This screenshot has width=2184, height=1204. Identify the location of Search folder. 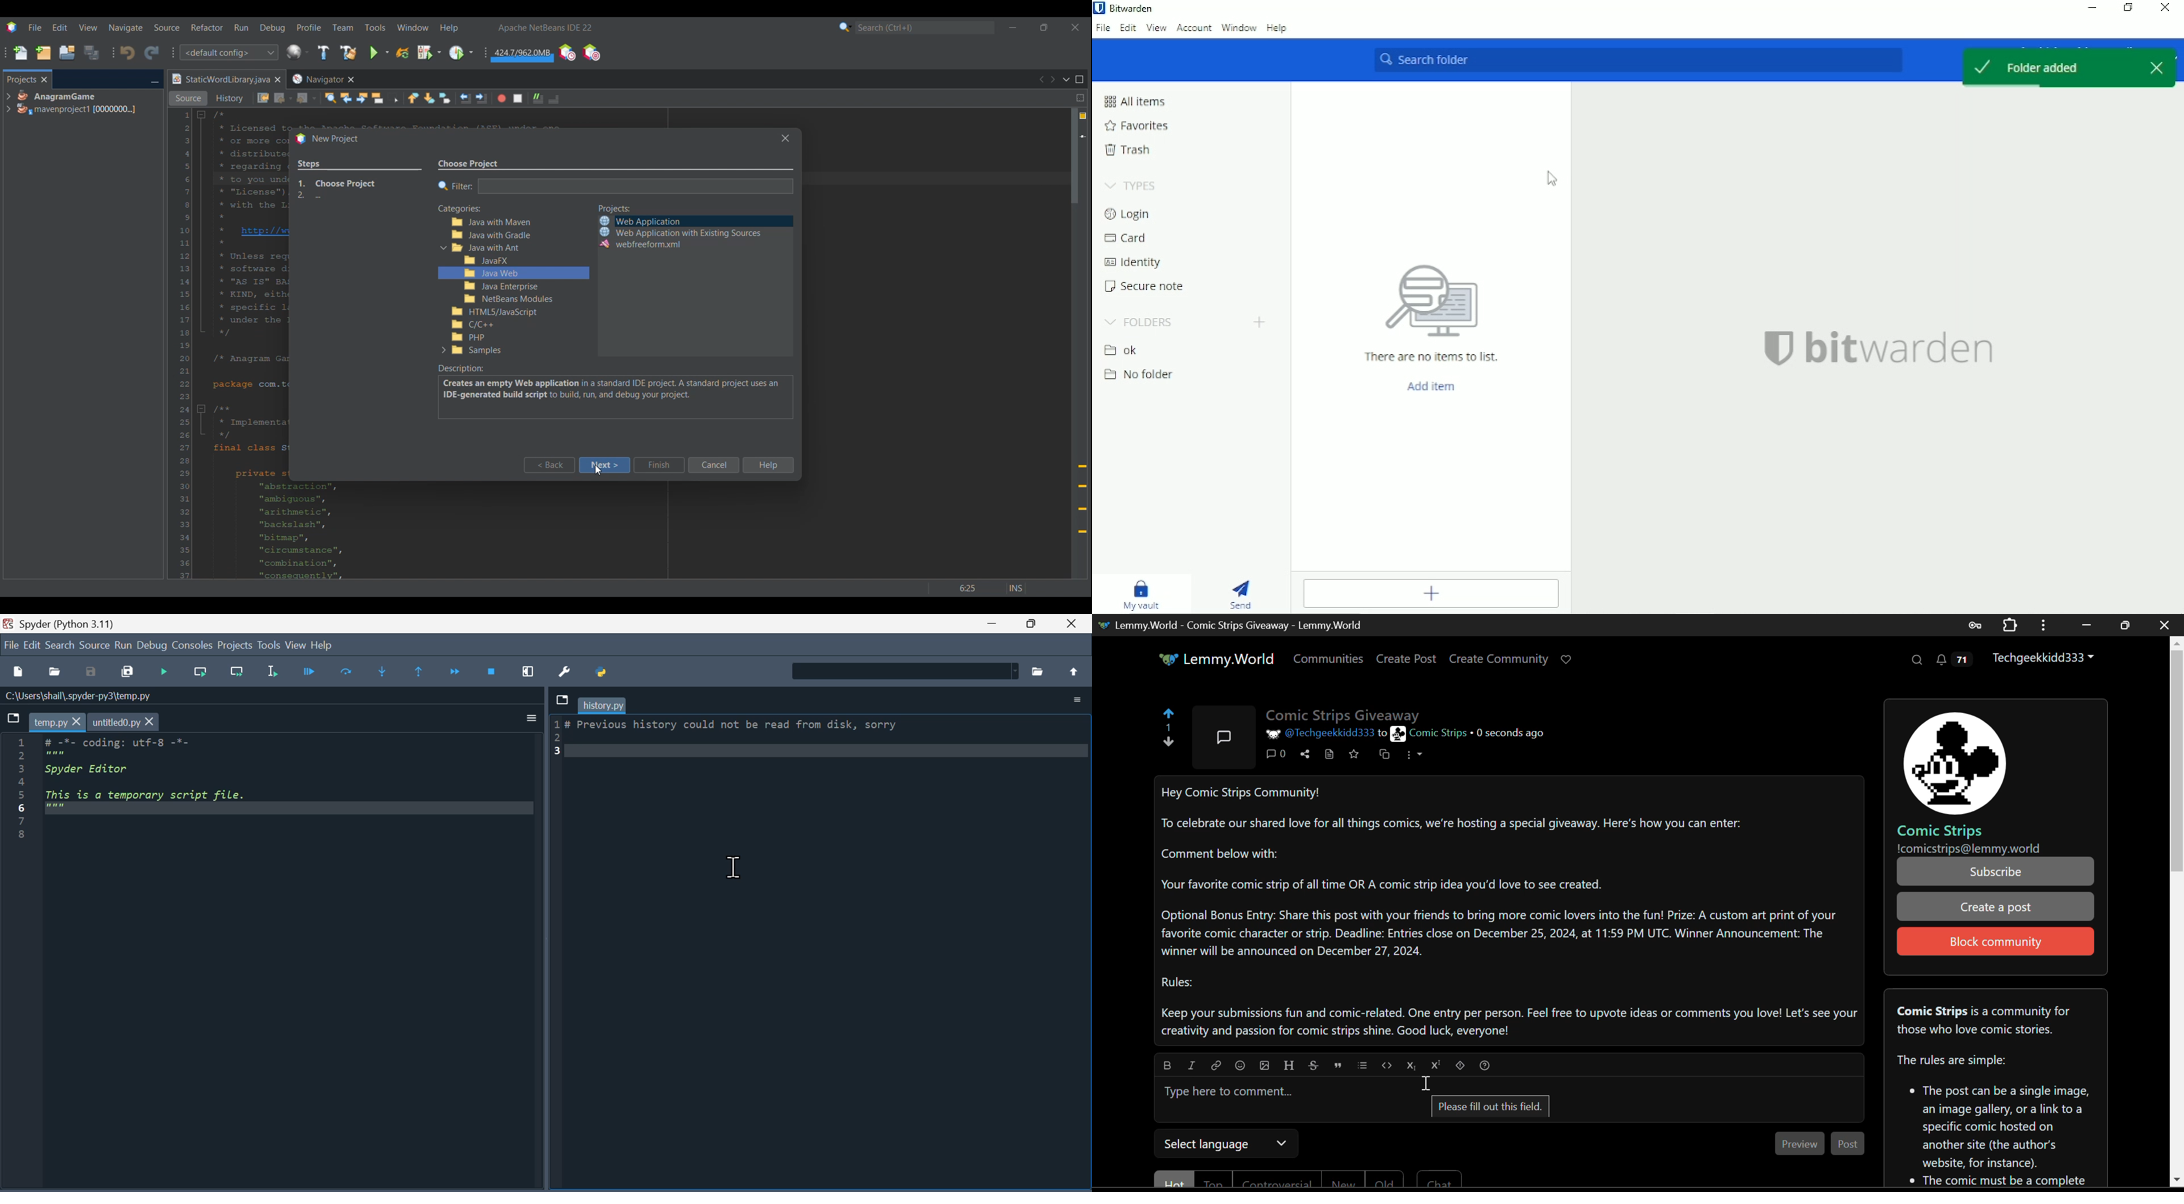
(1640, 60).